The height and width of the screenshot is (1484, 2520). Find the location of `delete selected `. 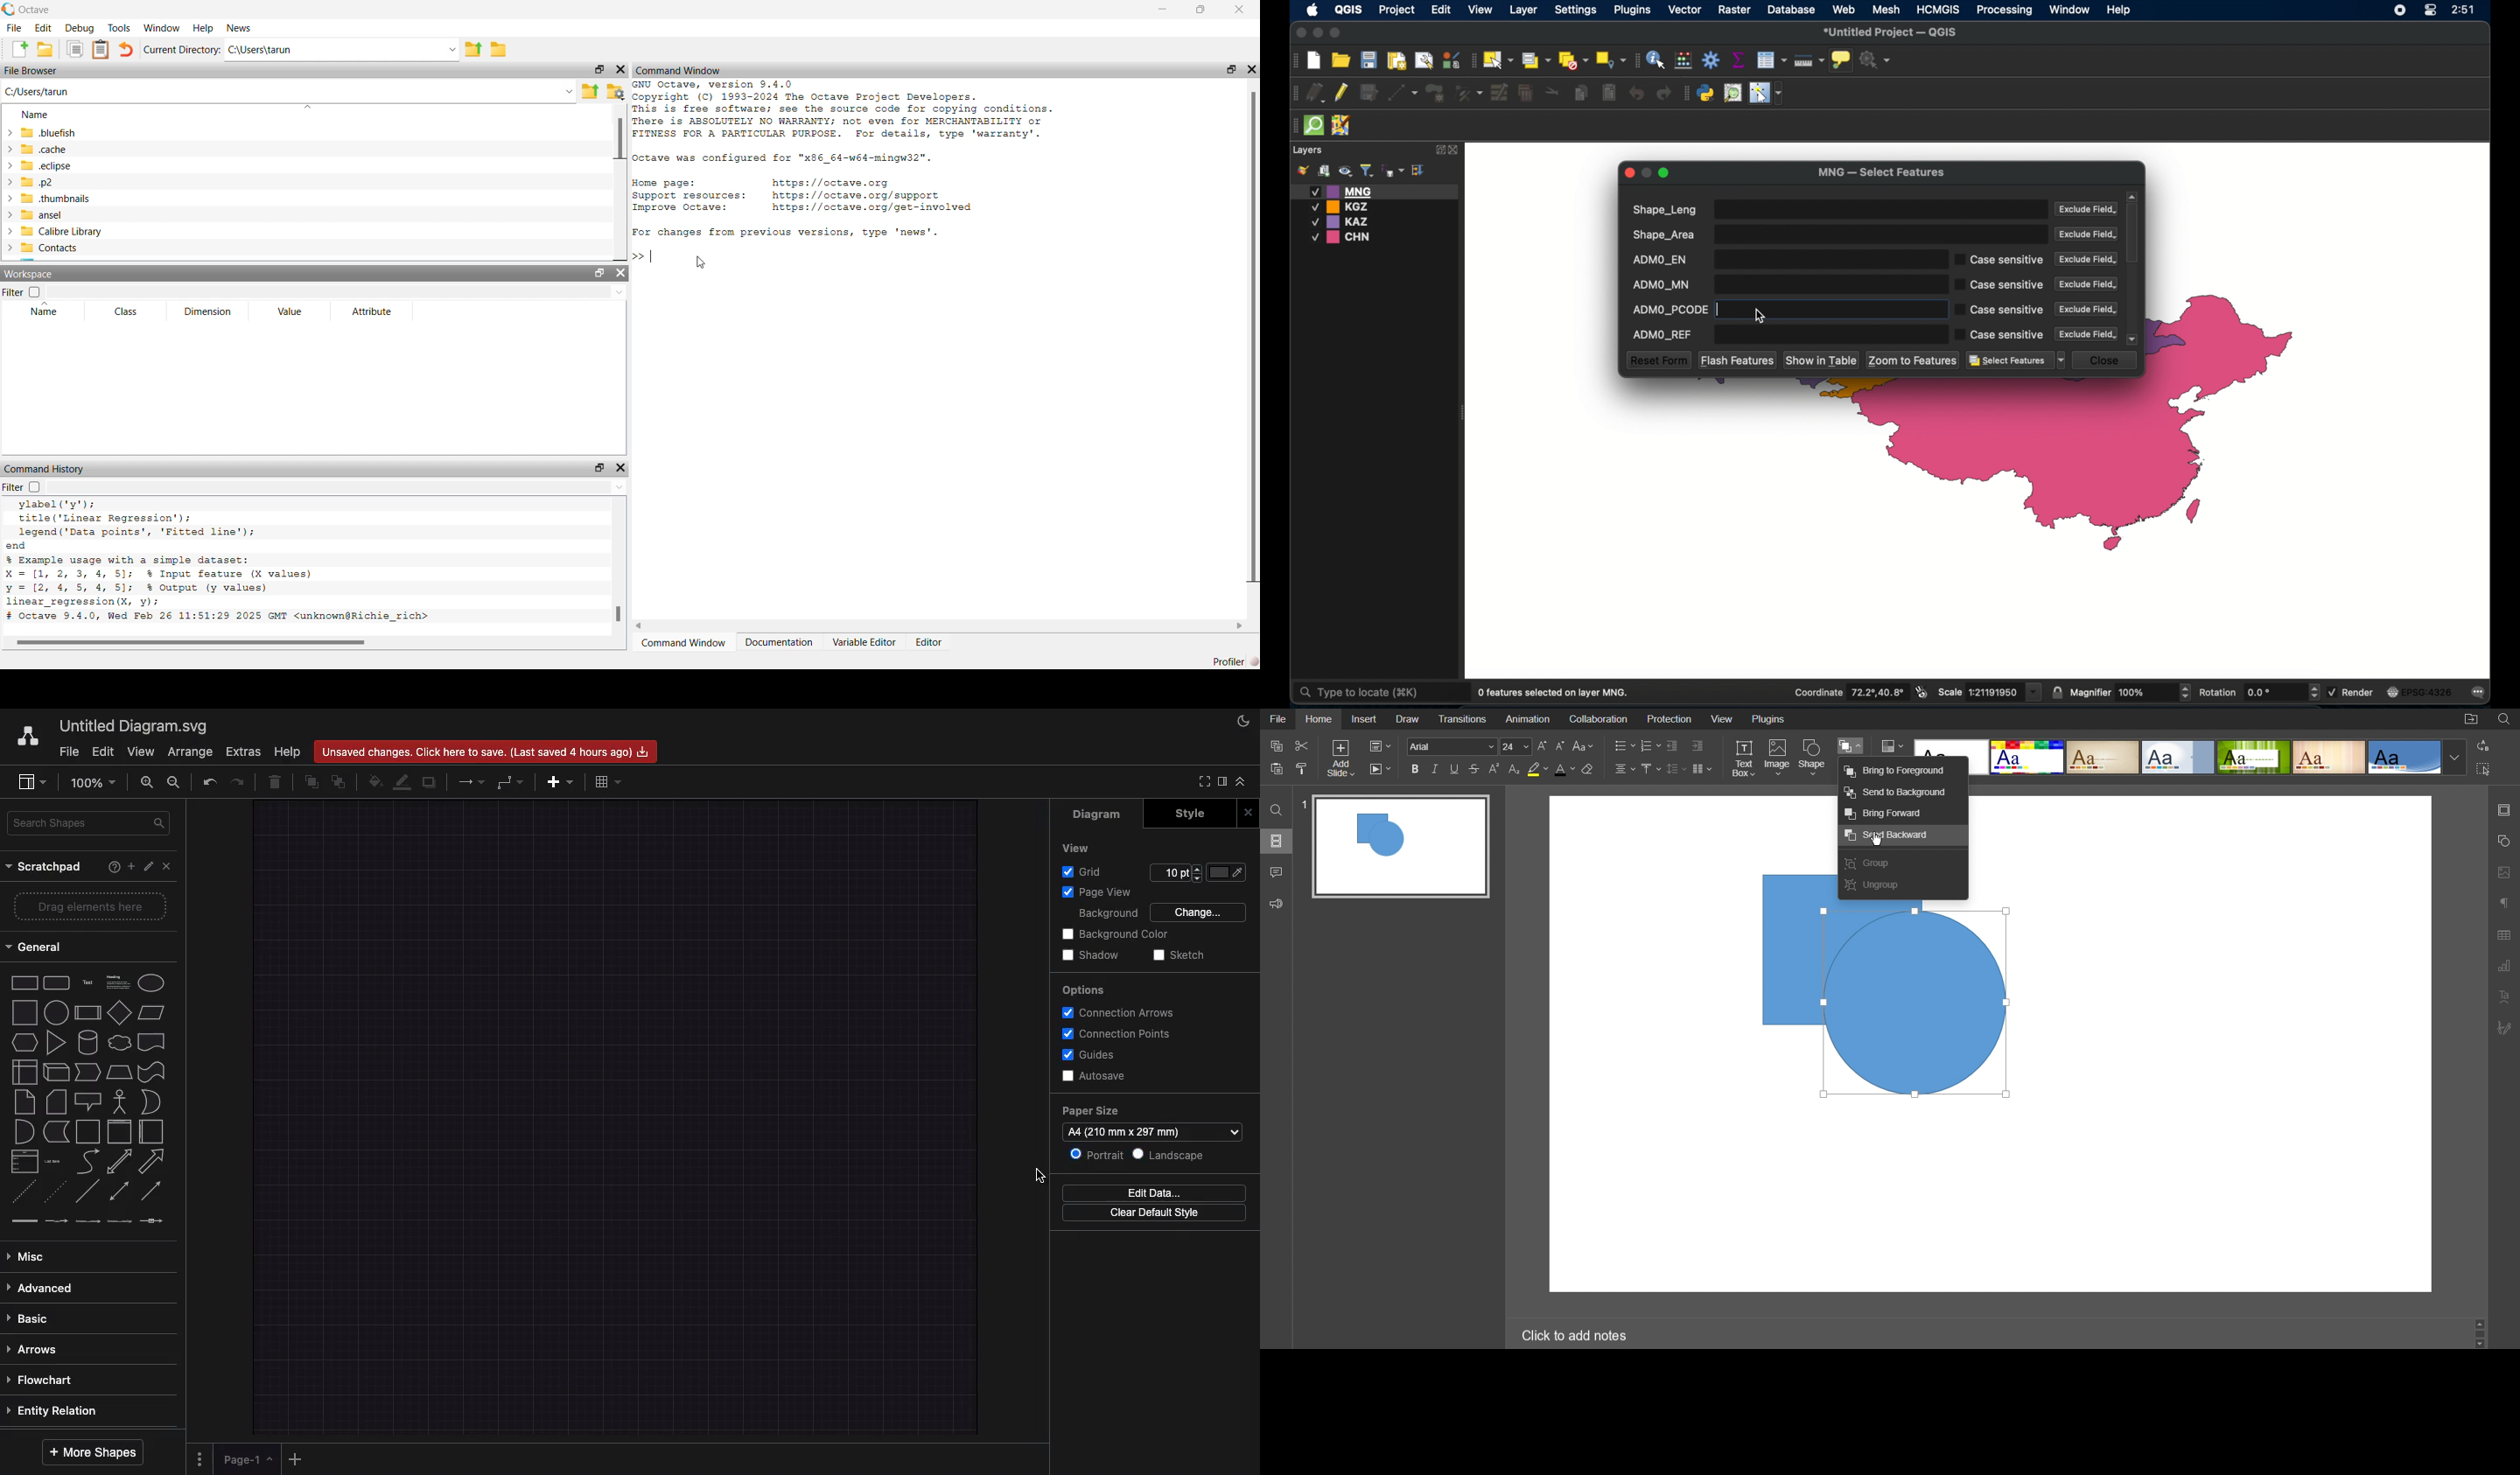

delete selected  is located at coordinates (1527, 94).